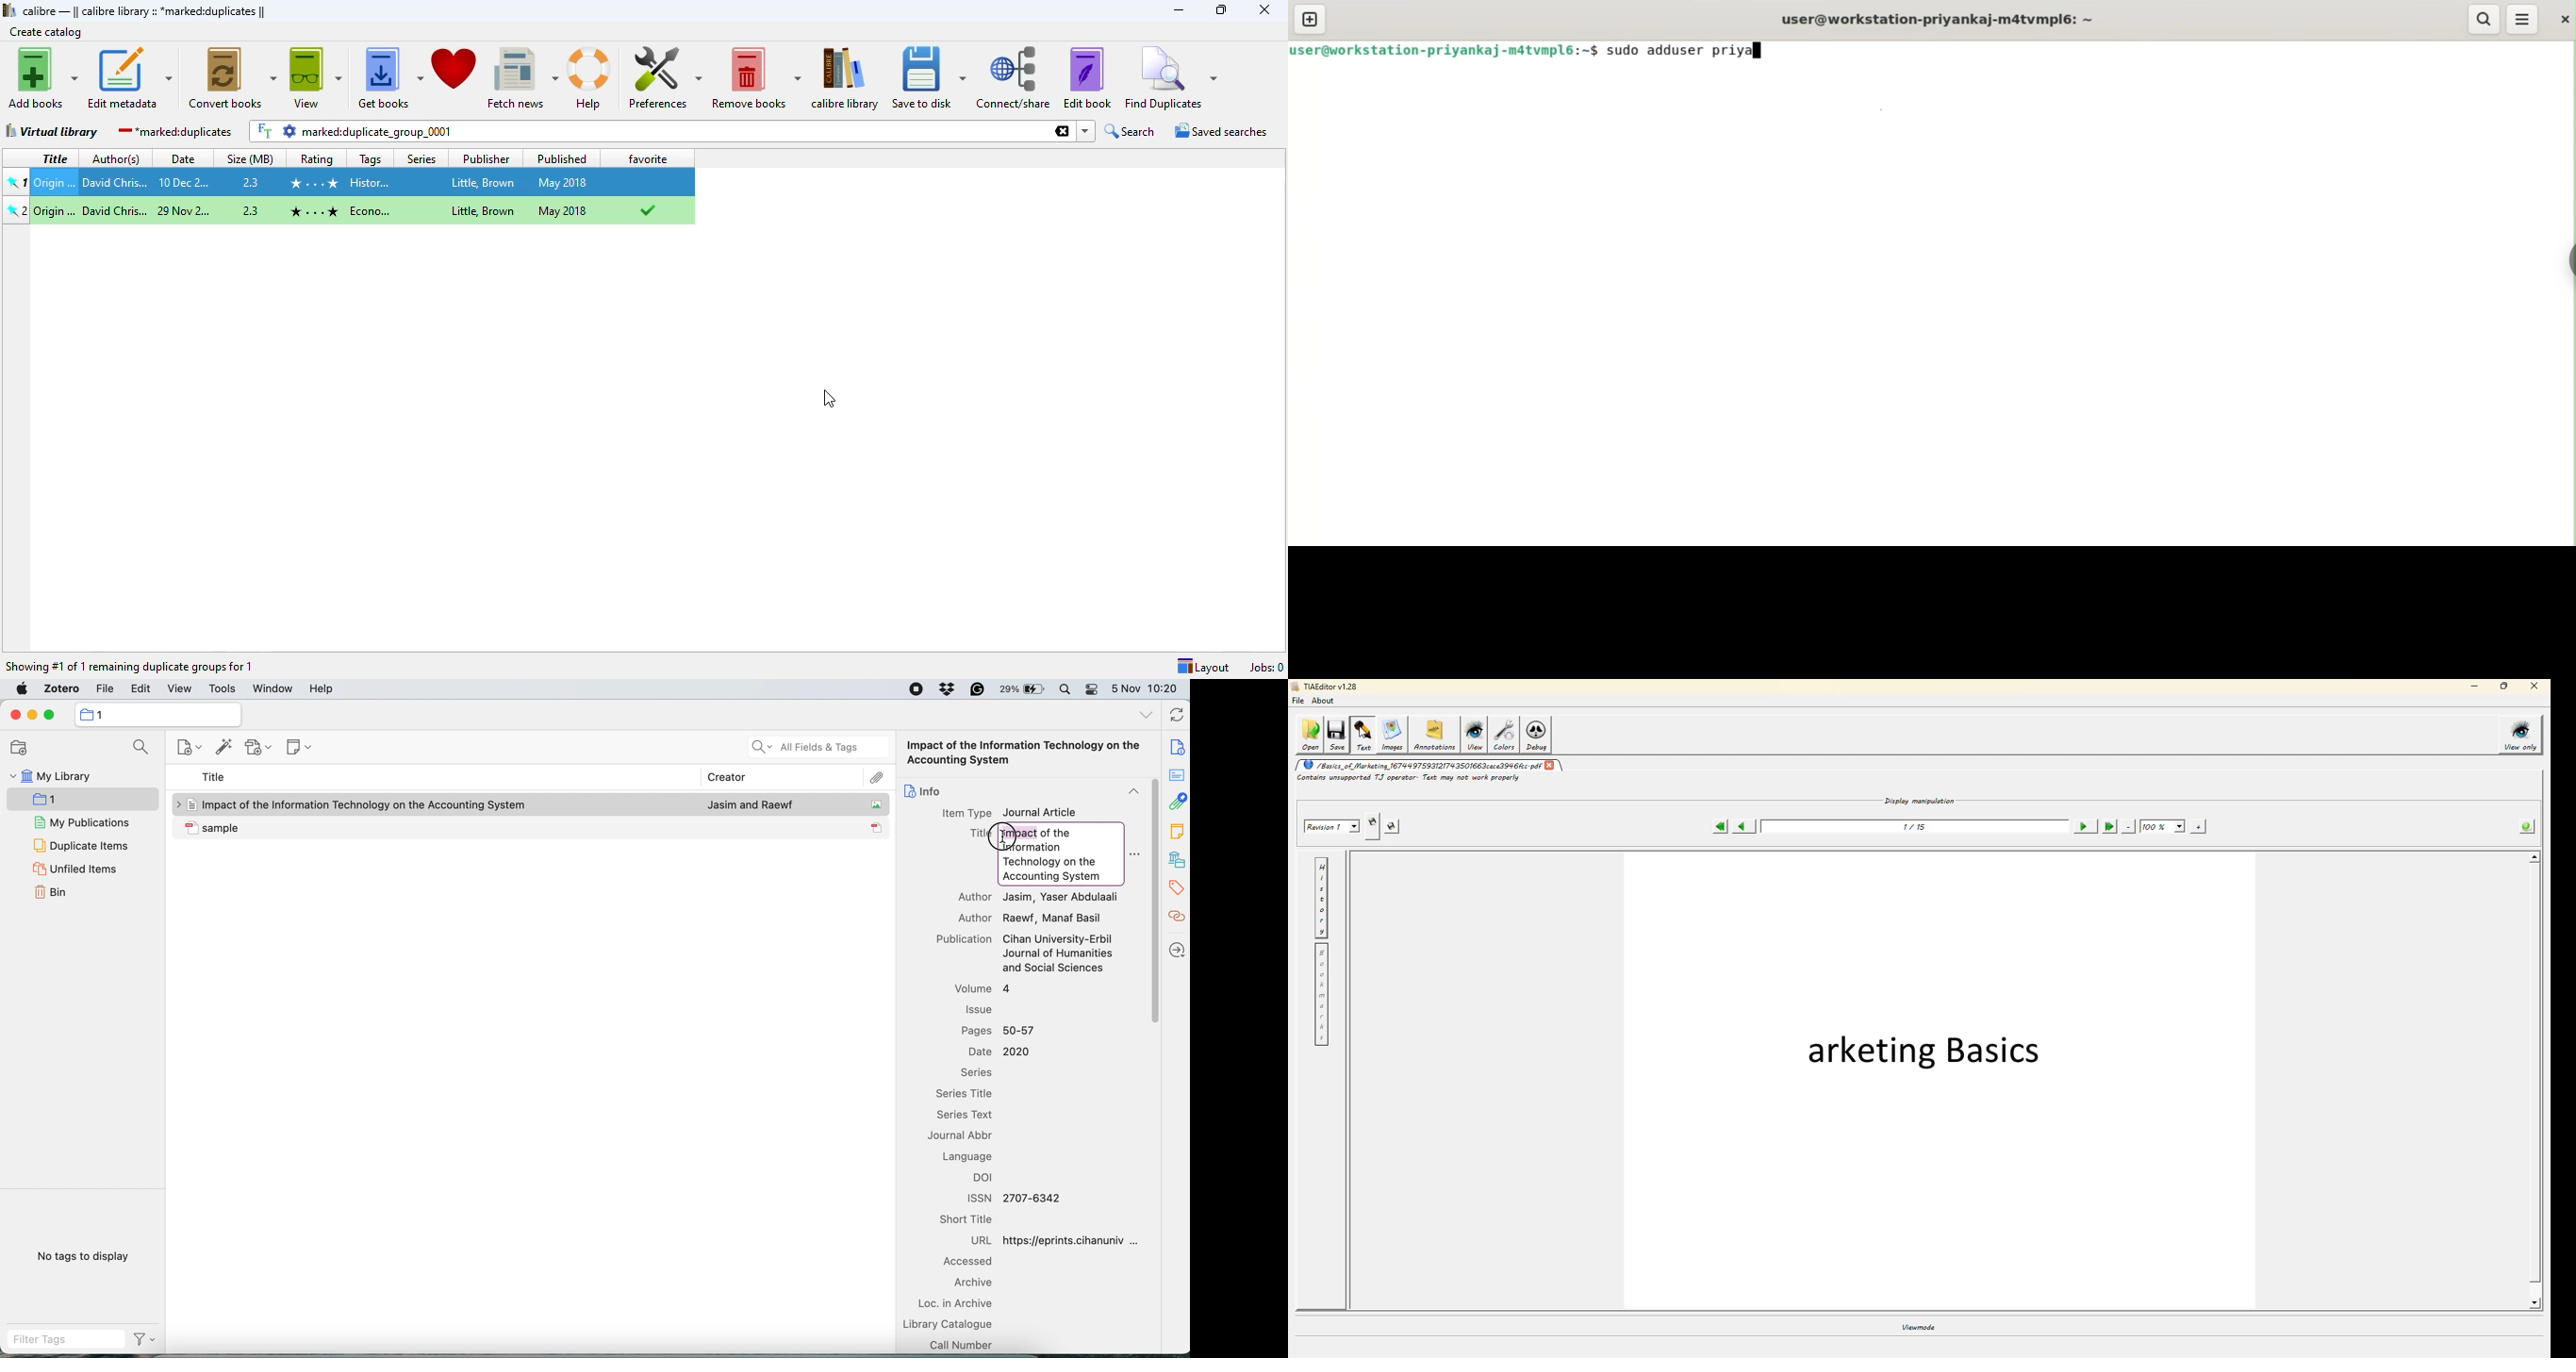  I want to click on creator, so click(727, 776).